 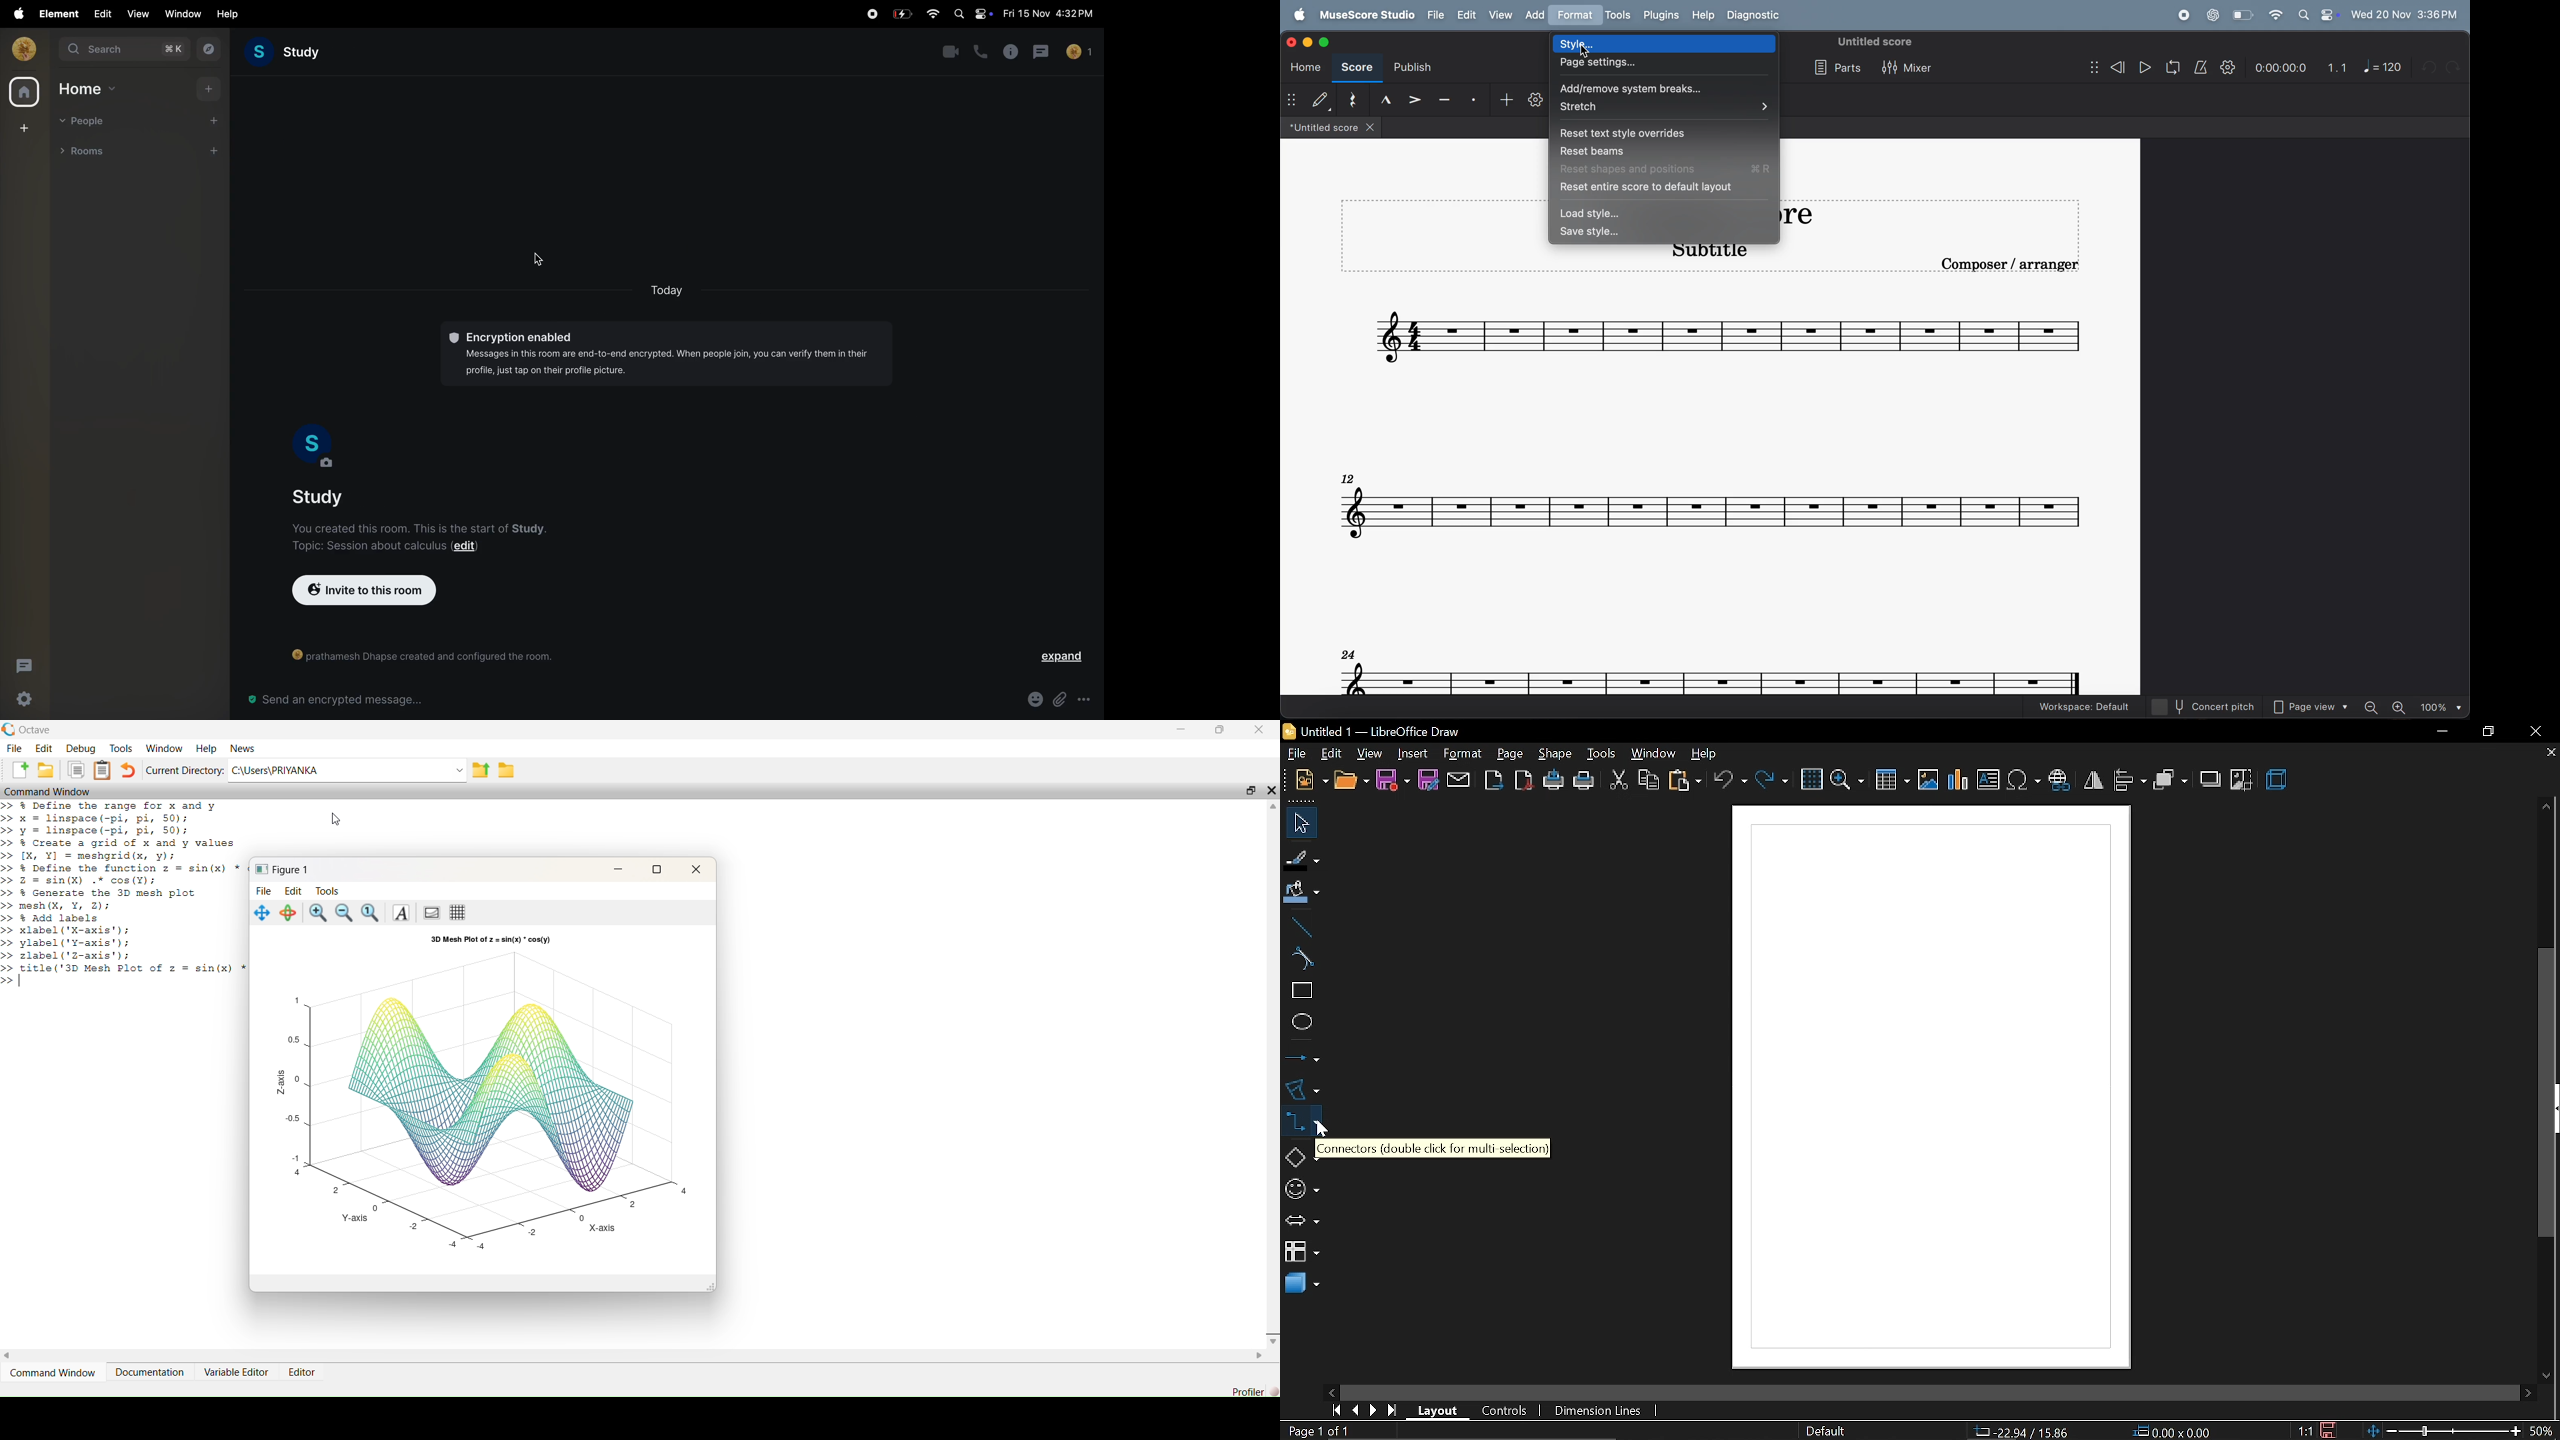 What do you see at coordinates (32, 729) in the screenshot?
I see `Octave` at bounding box center [32, 729].